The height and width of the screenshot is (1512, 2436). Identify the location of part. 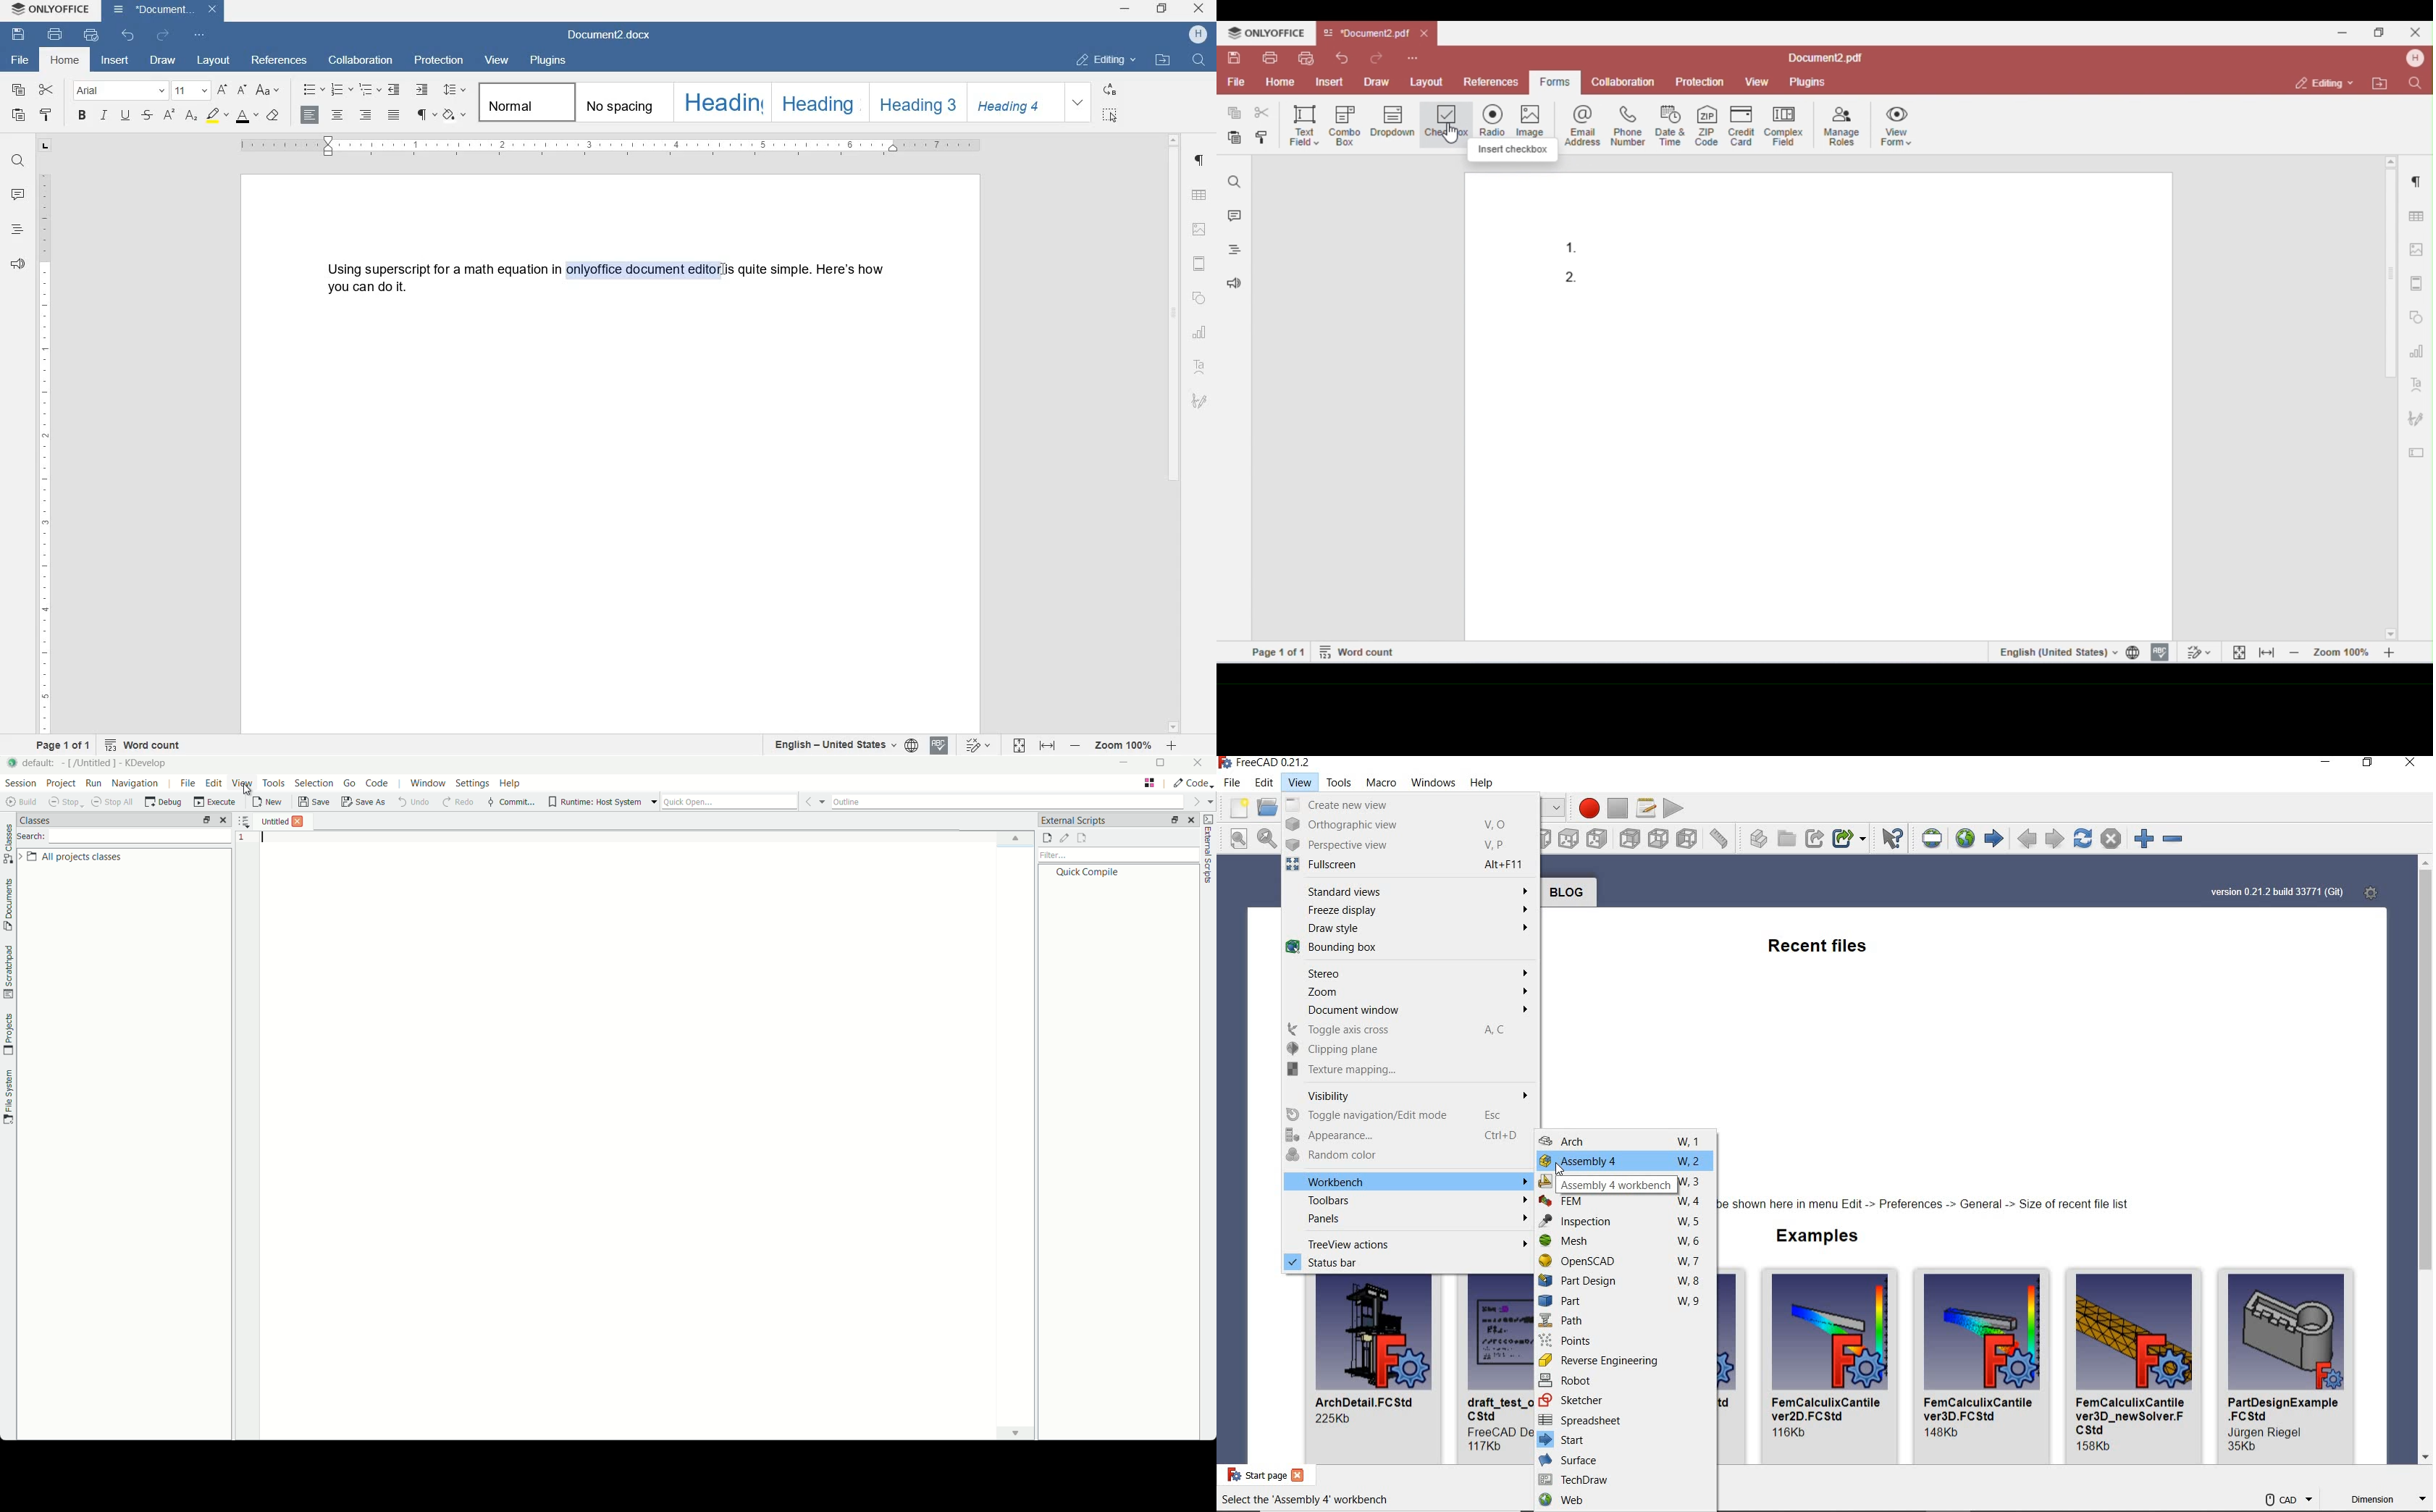
(1624, 1302).